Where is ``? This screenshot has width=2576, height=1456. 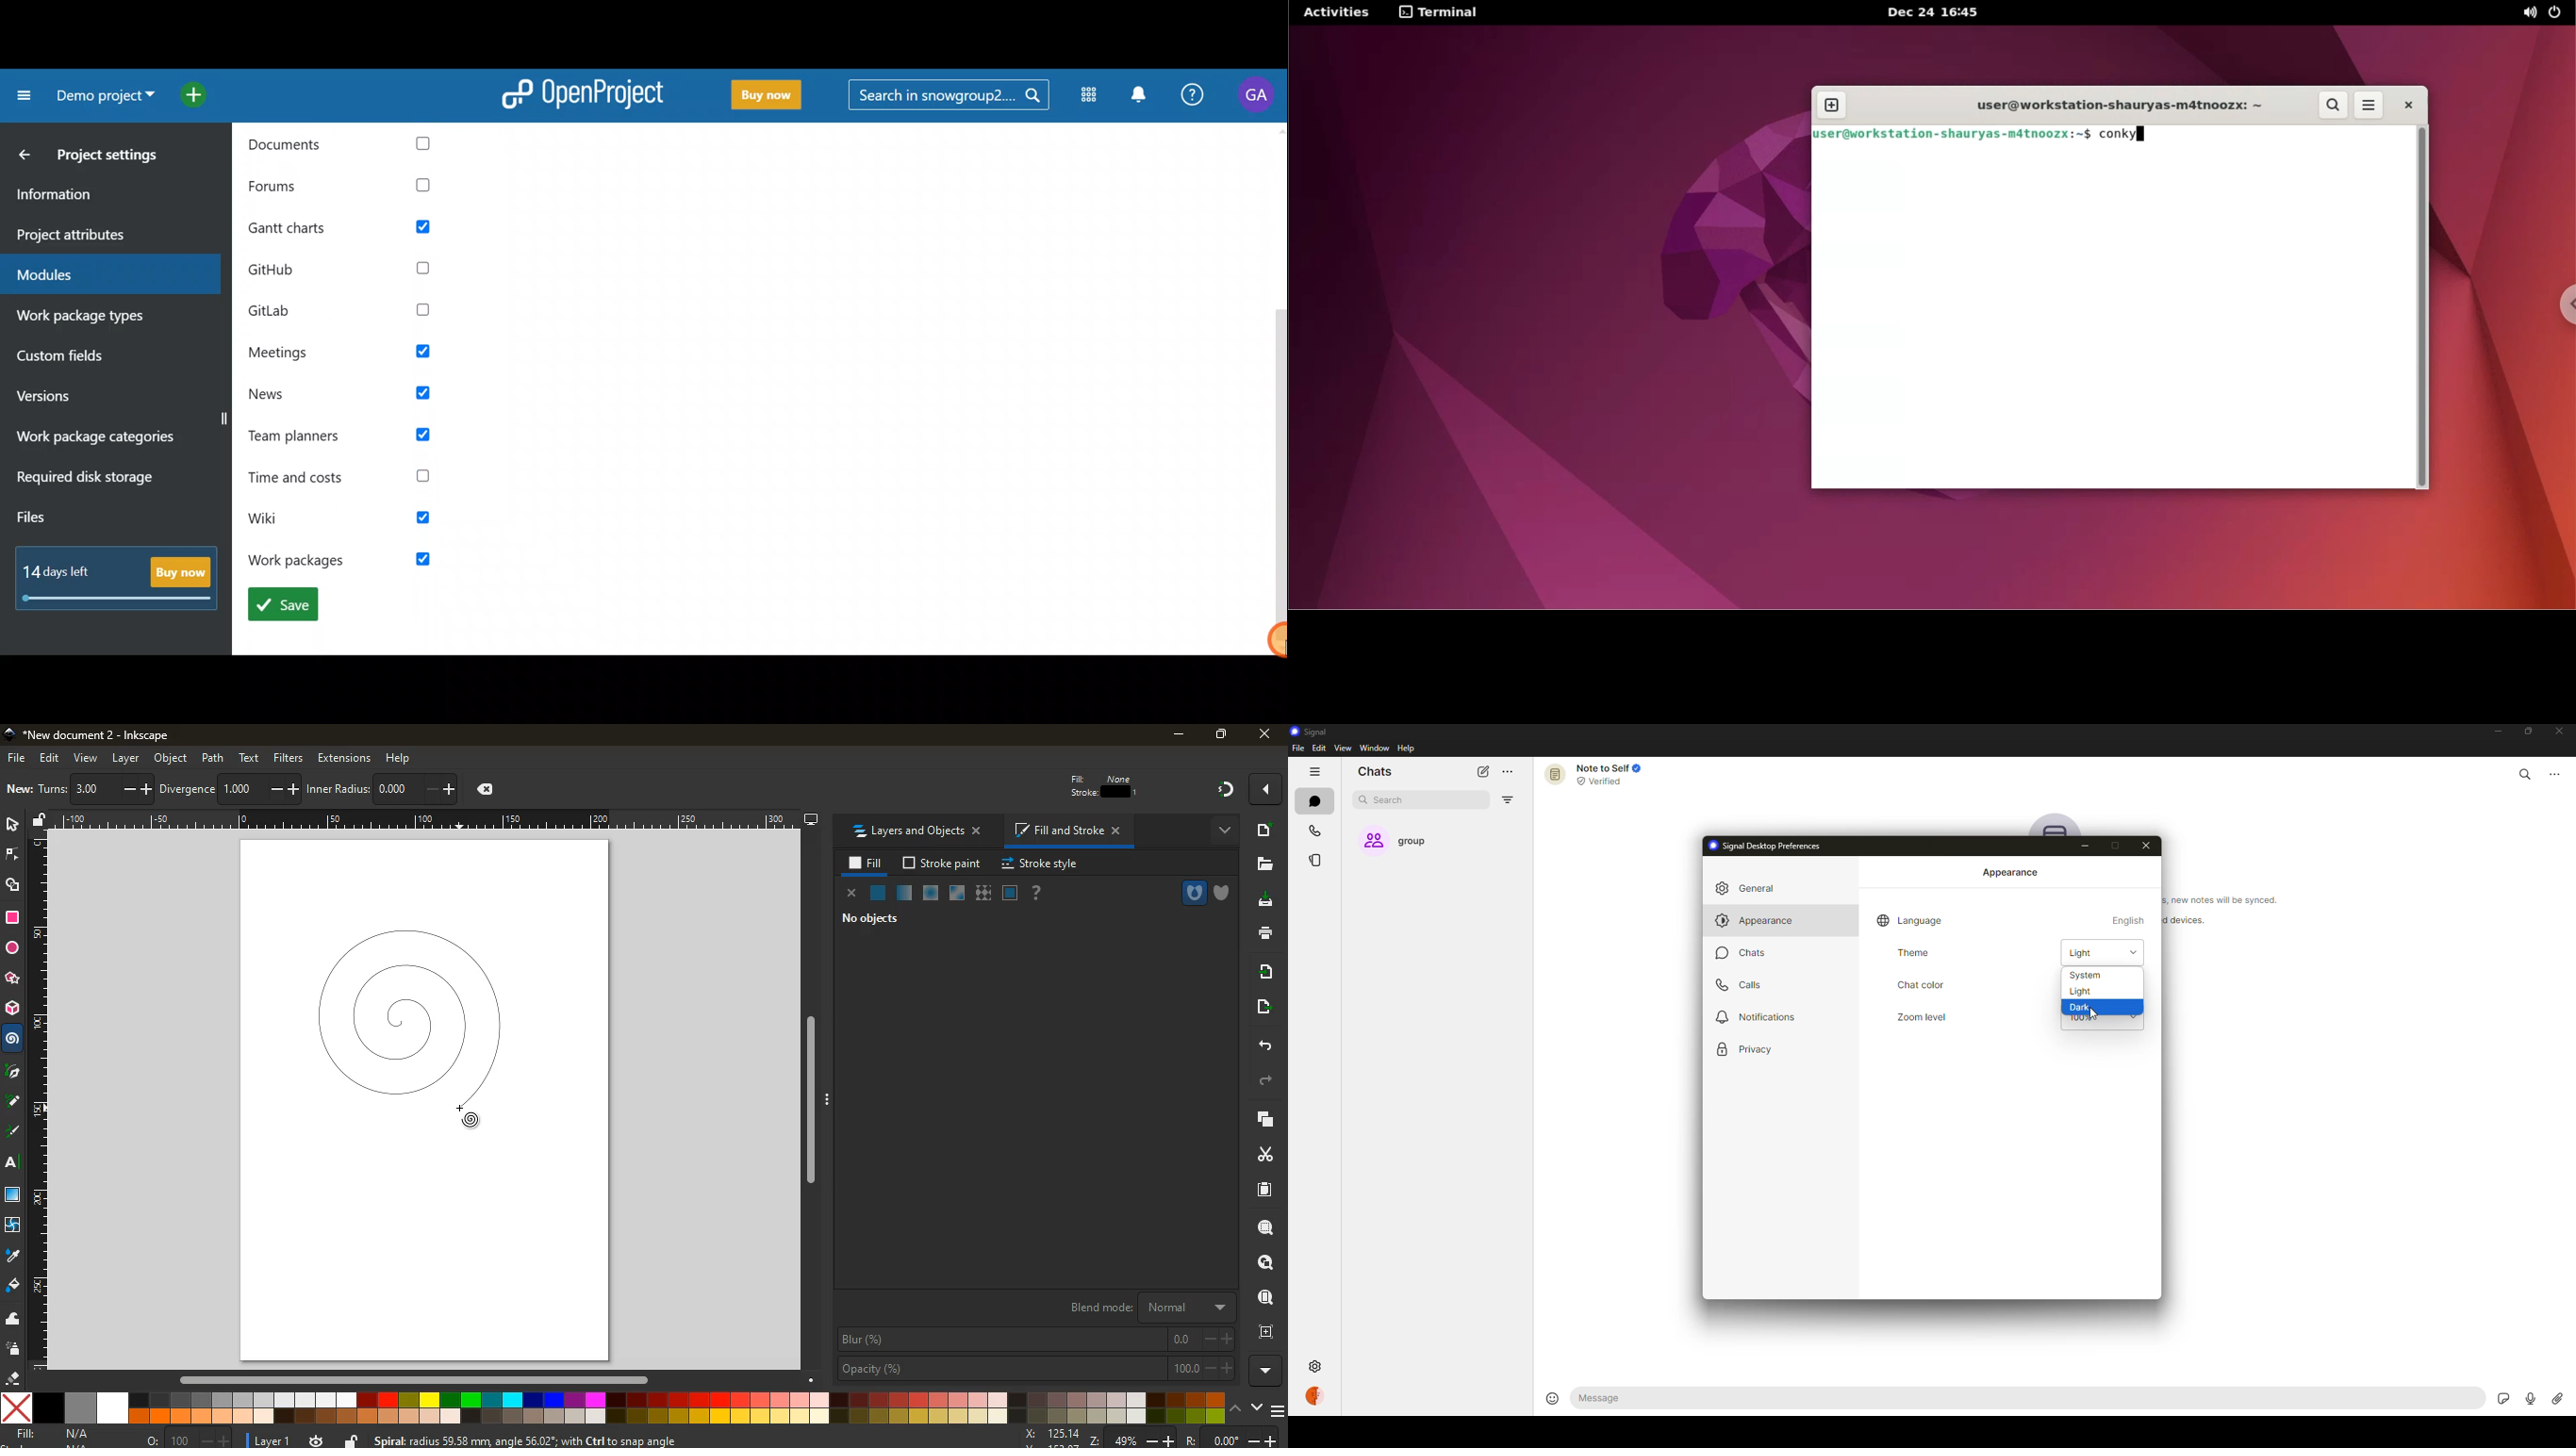
 is located at coordinates (426, 820).